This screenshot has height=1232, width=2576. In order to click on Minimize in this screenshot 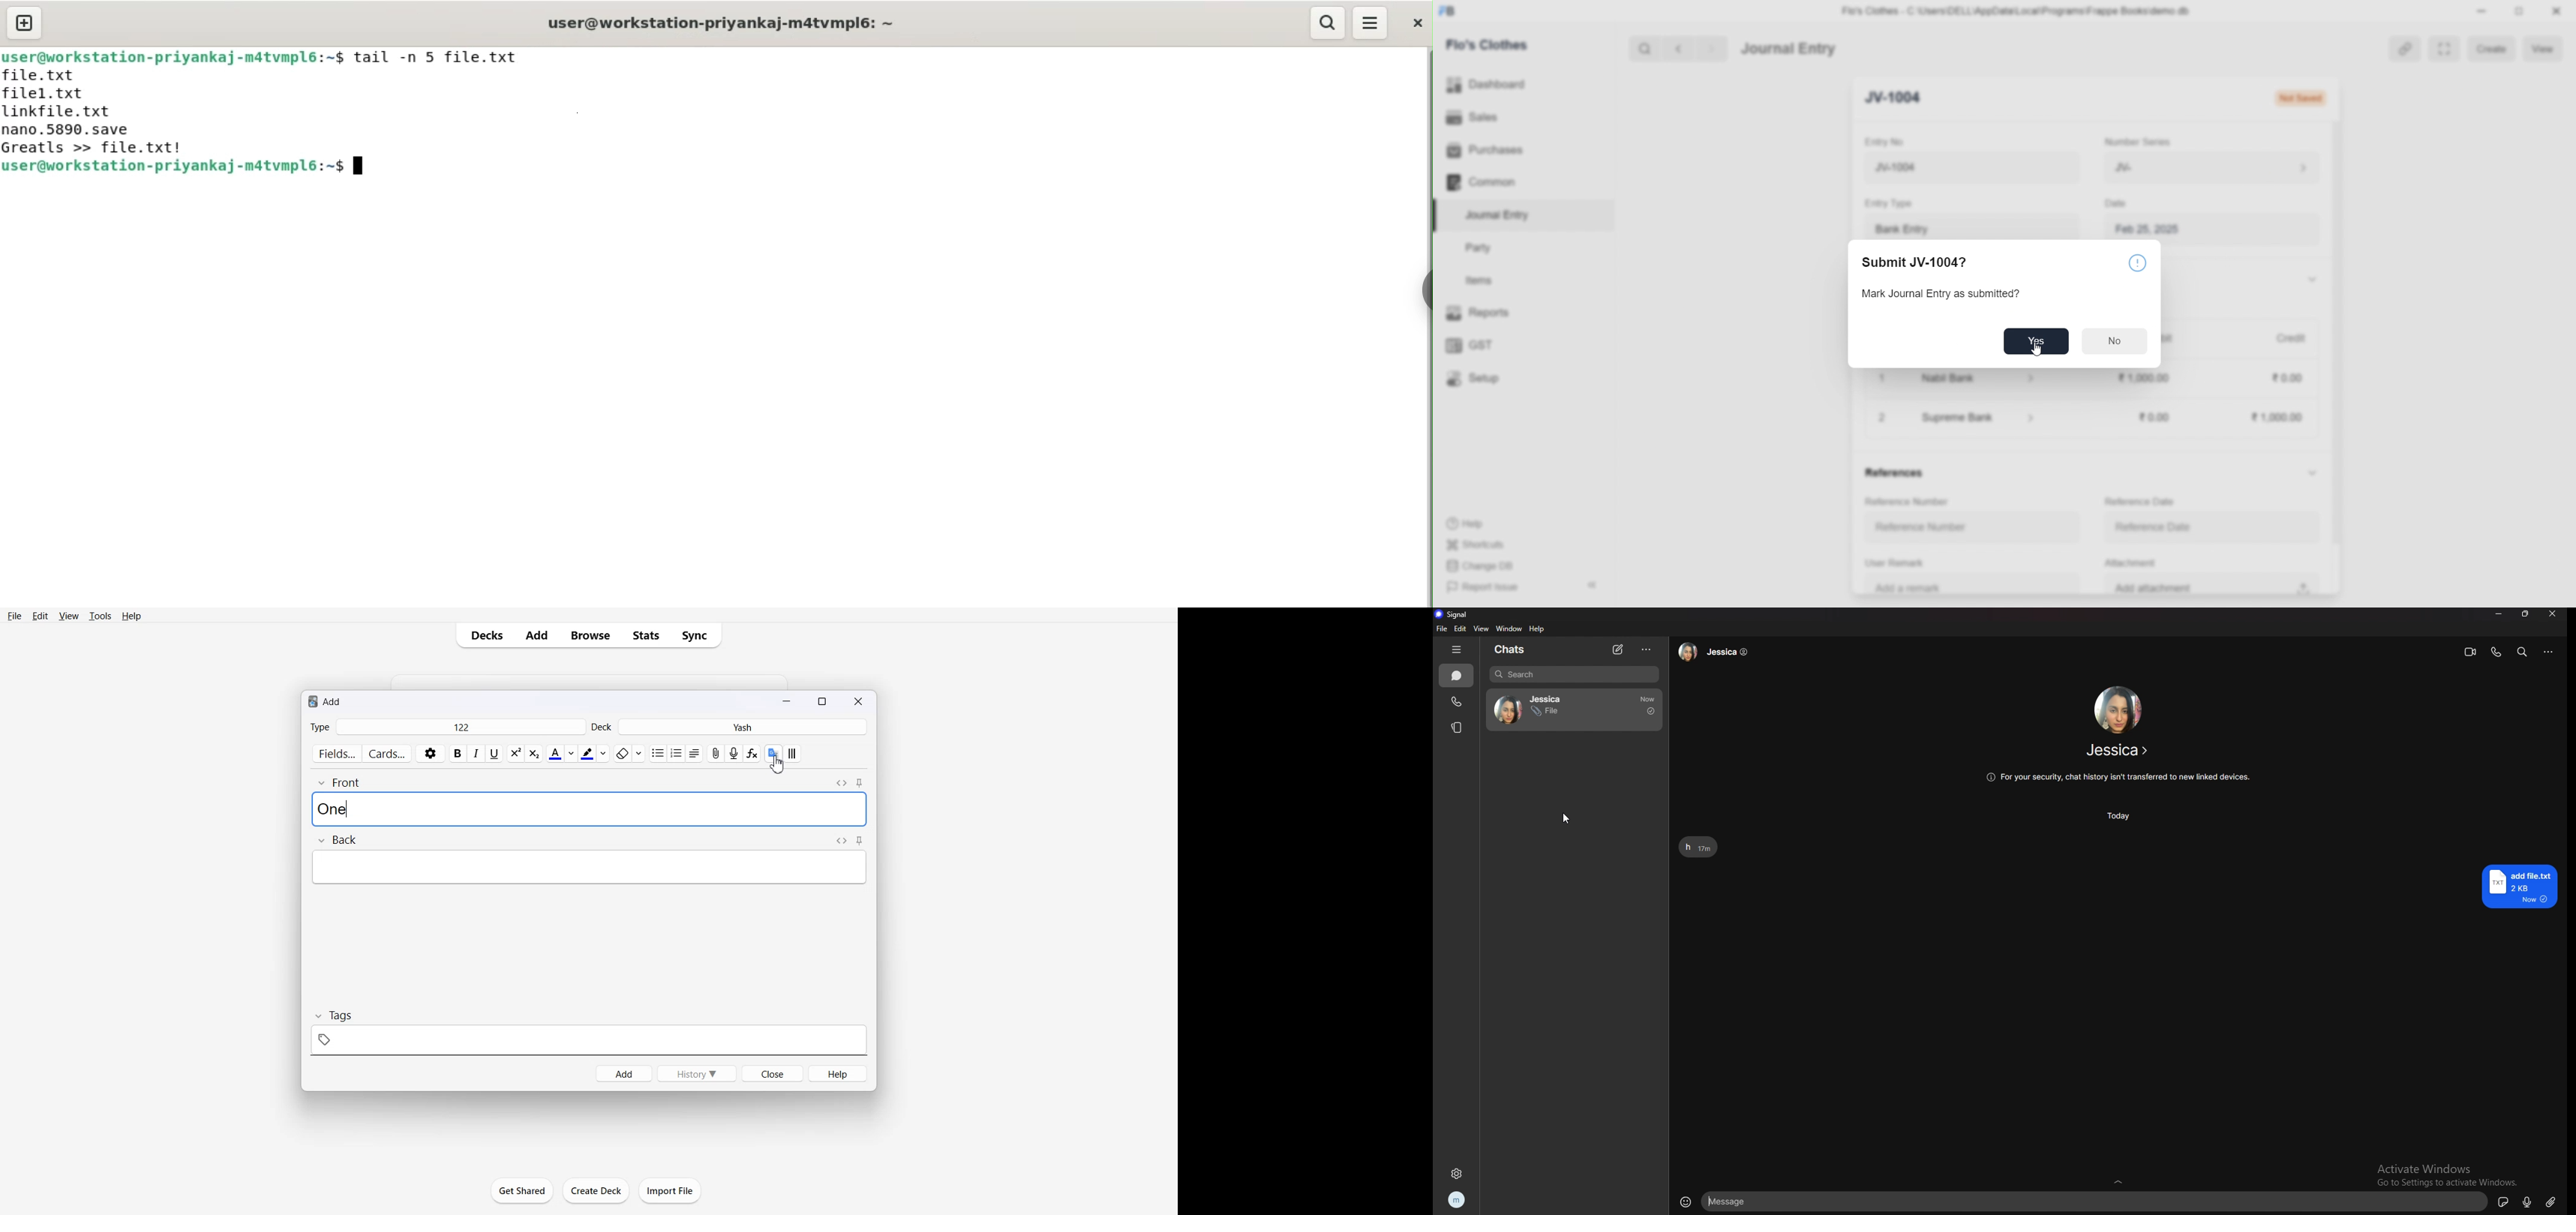, I will do `click(789, 700)`.